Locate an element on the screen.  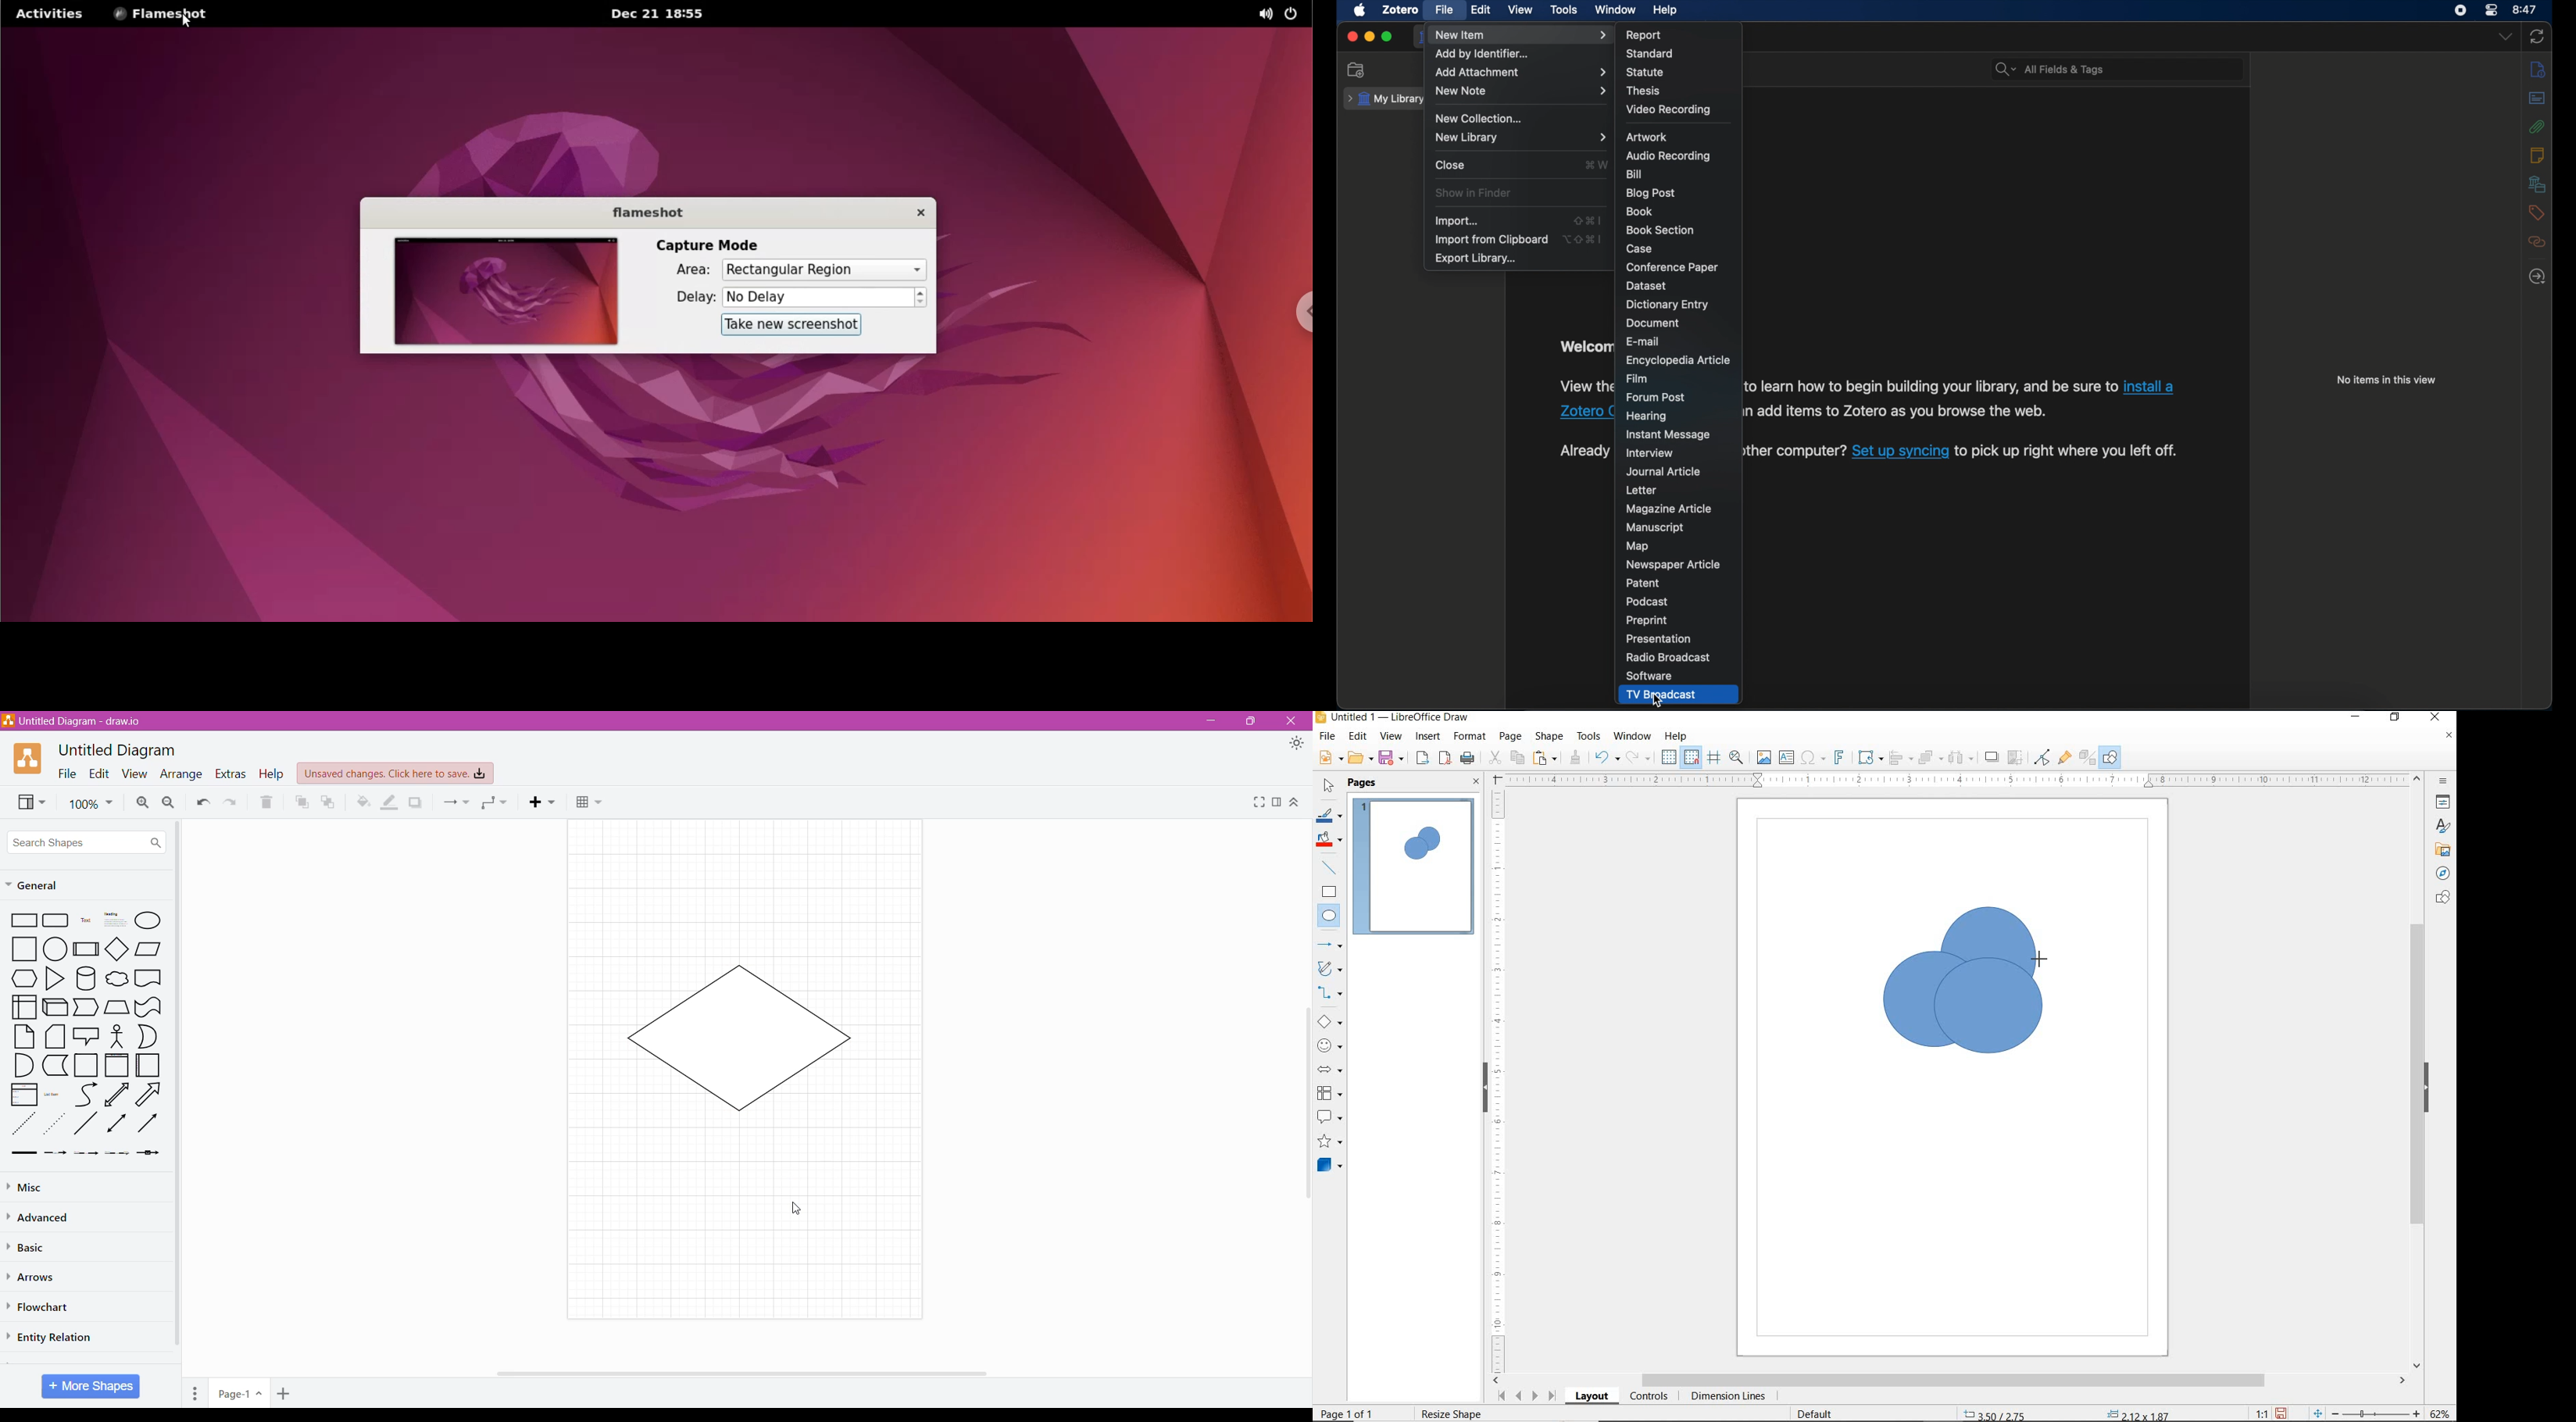
abstract is located at coordinates (2537, 99).